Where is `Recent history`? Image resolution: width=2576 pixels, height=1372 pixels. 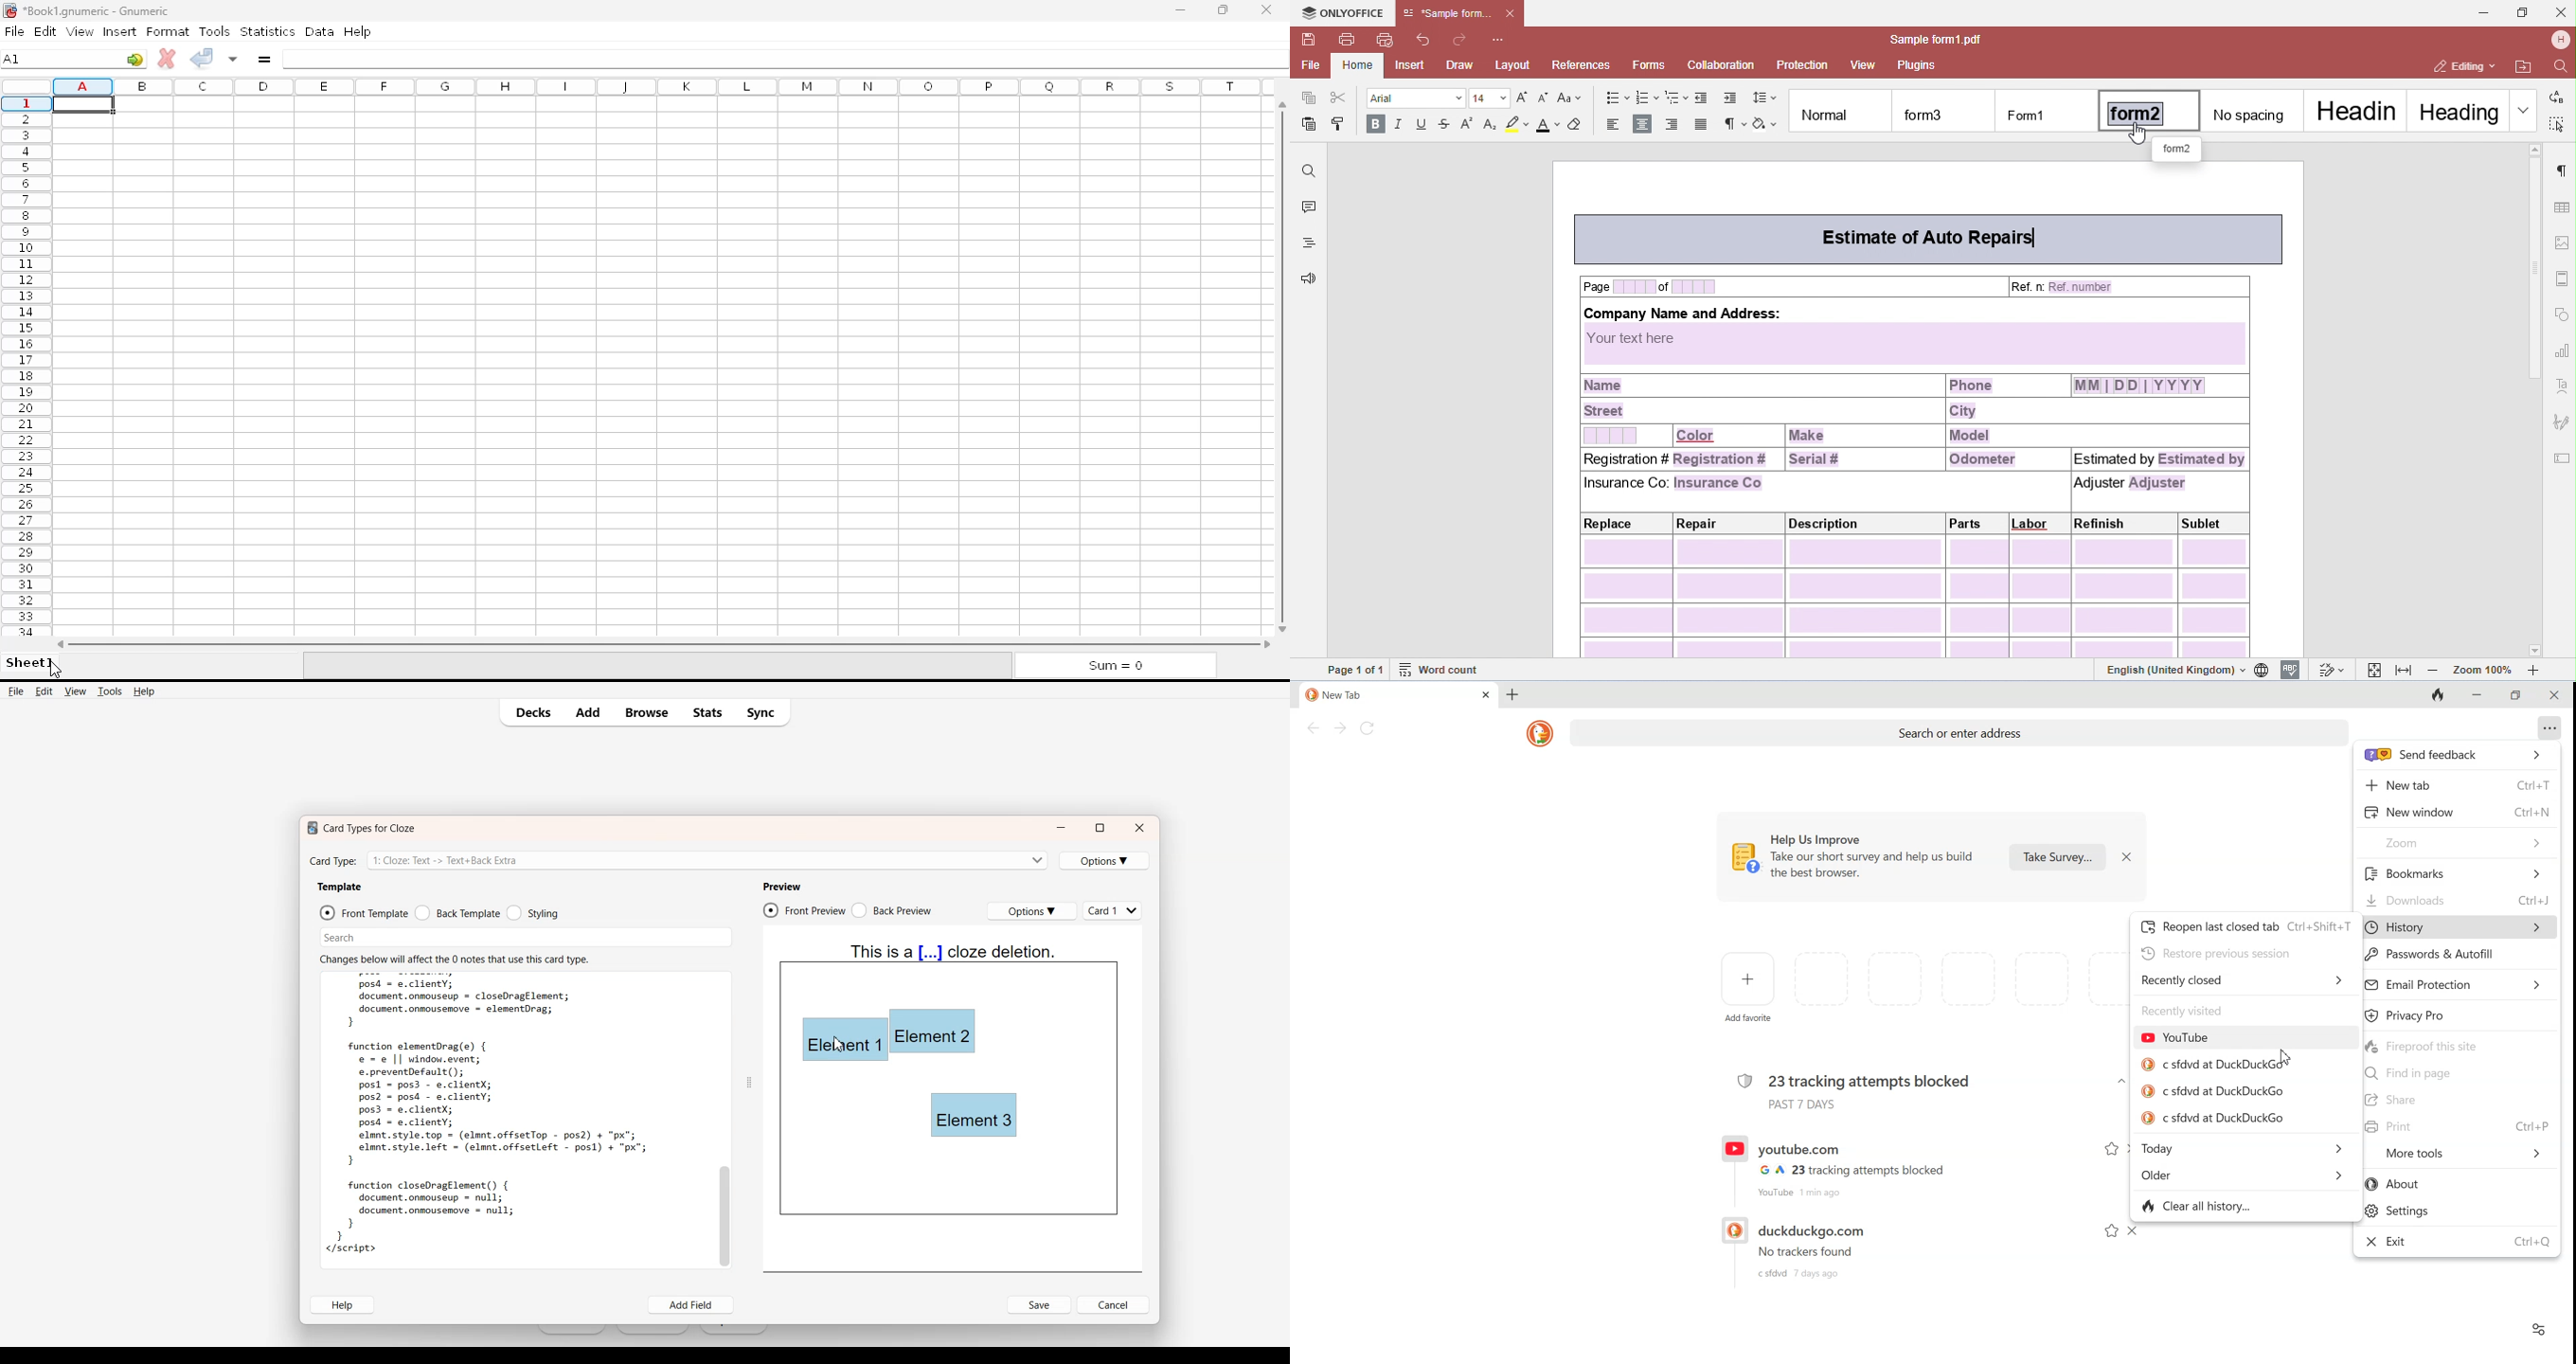 Recent history is located at coordinates (1850, 1247).